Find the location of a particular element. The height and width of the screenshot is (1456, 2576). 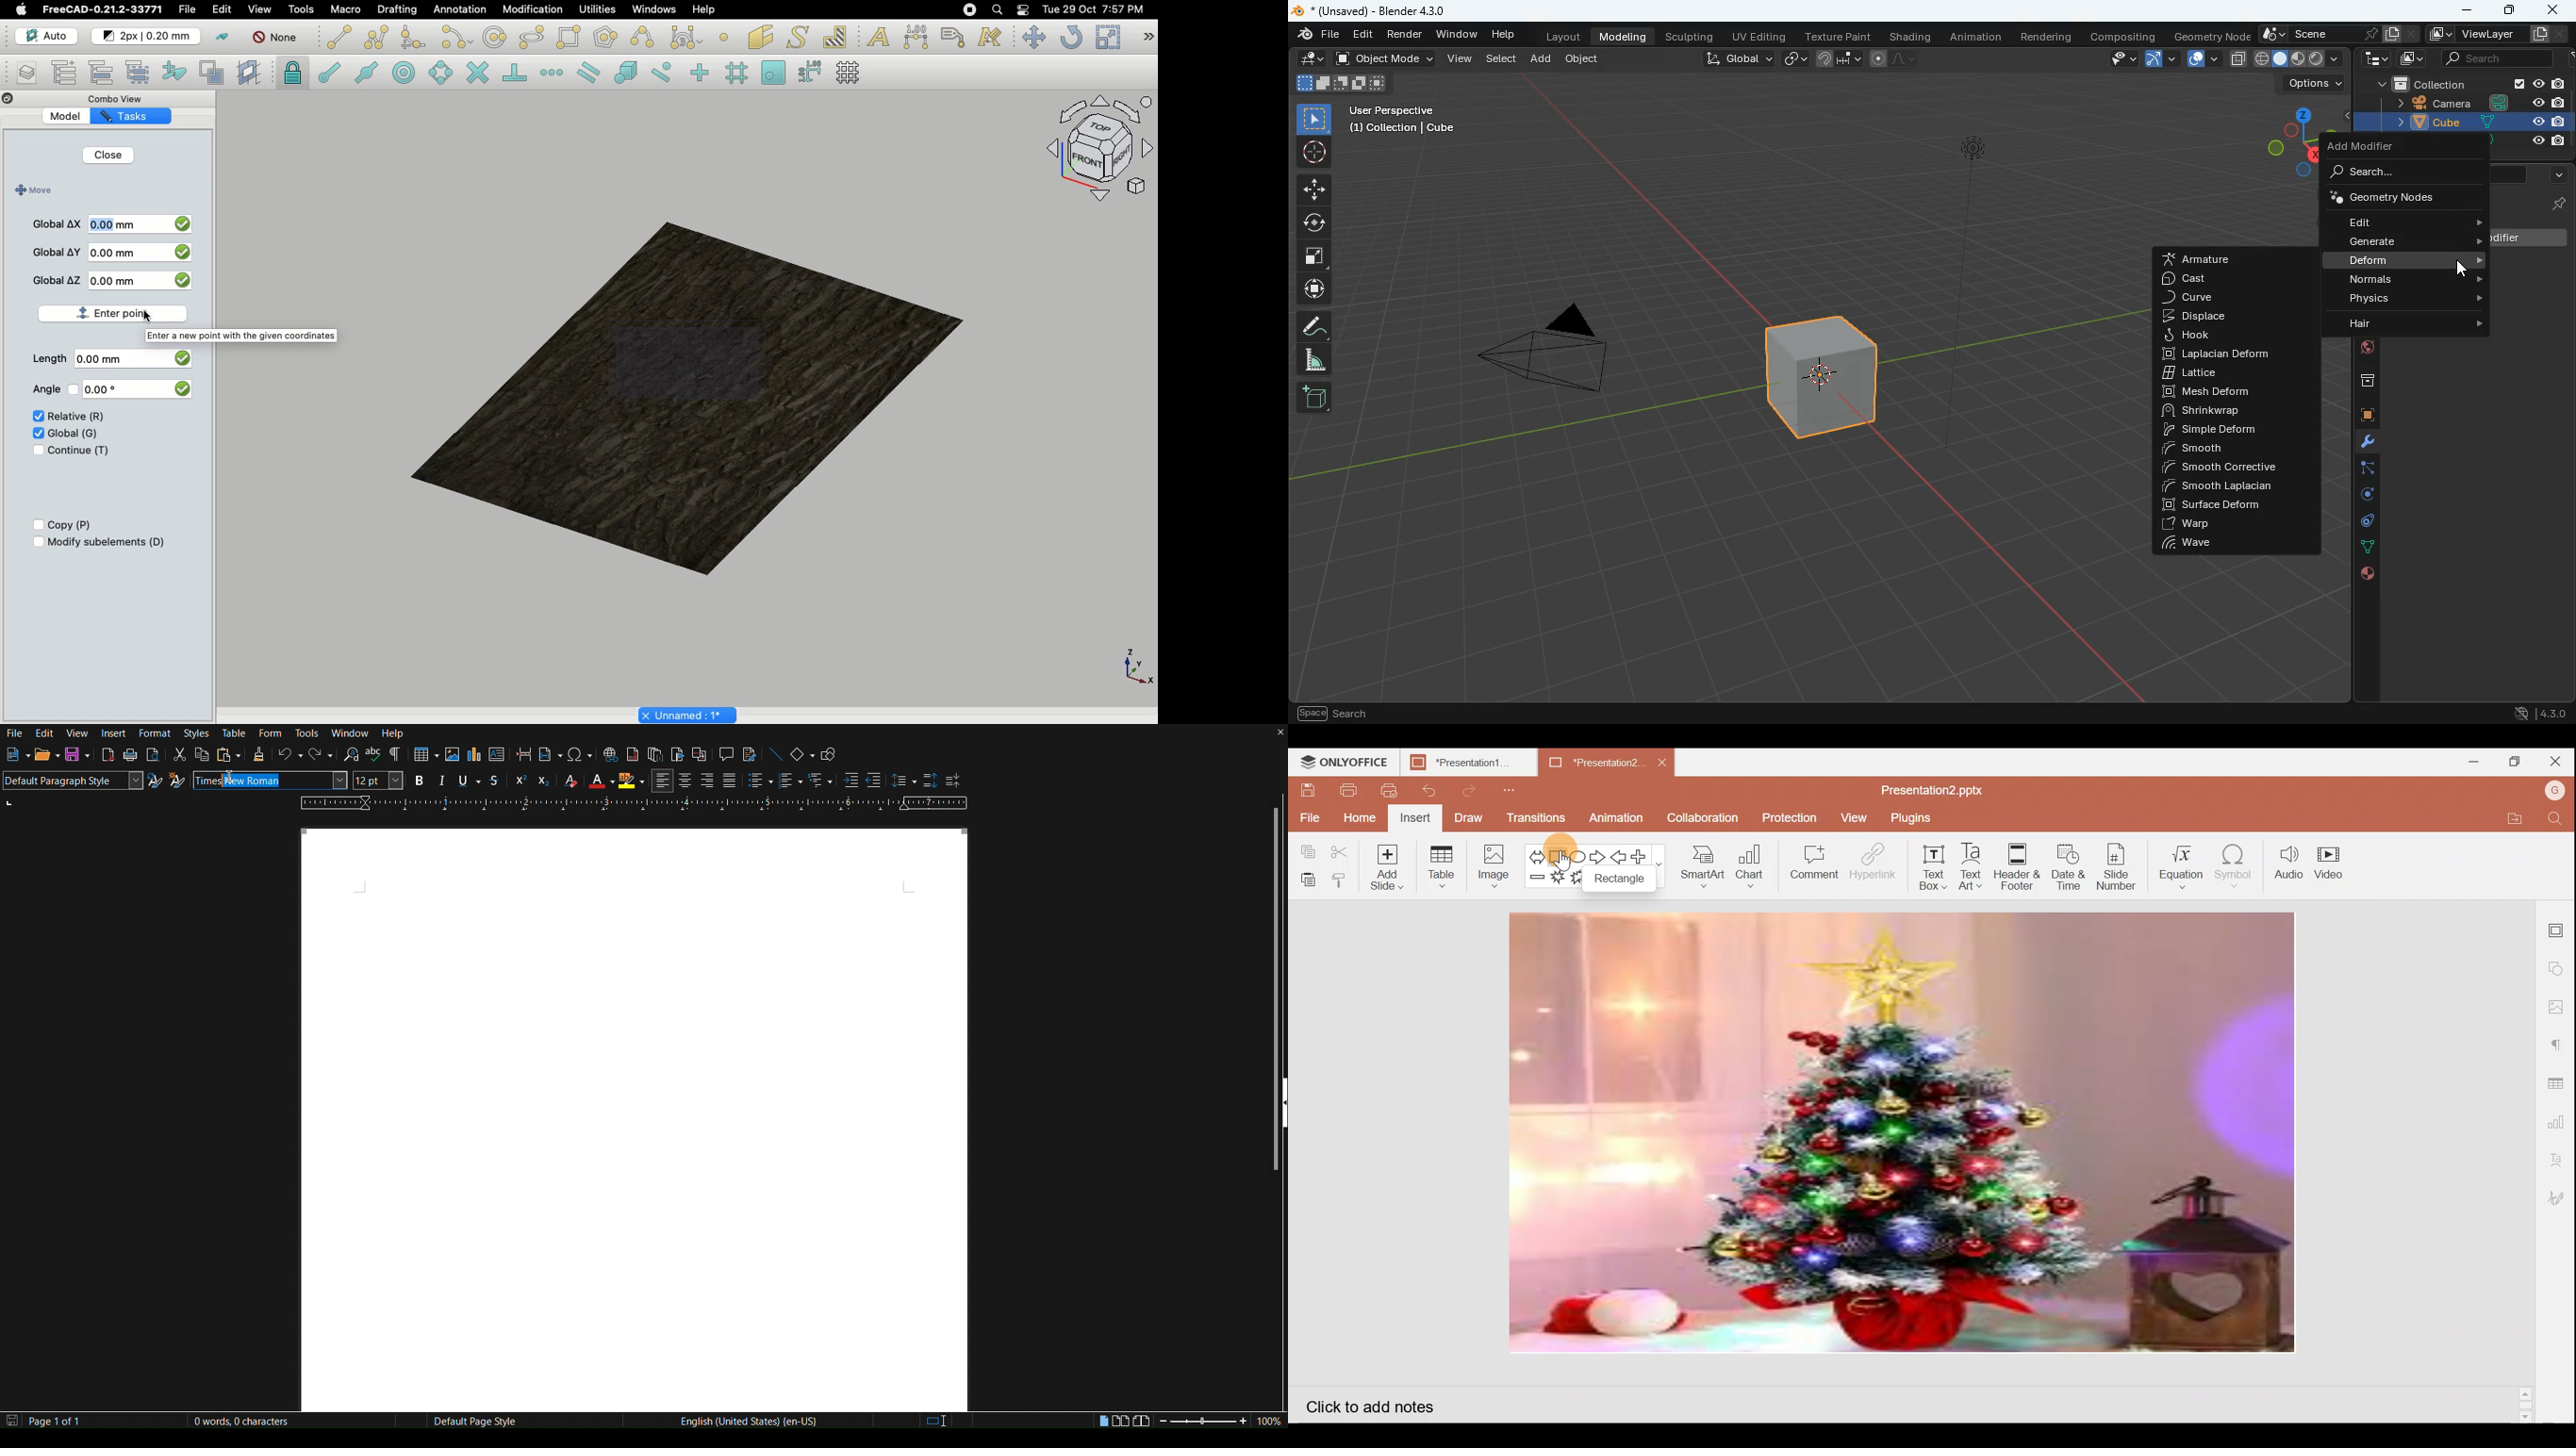

Comment is located at coordinates (1812, 863).